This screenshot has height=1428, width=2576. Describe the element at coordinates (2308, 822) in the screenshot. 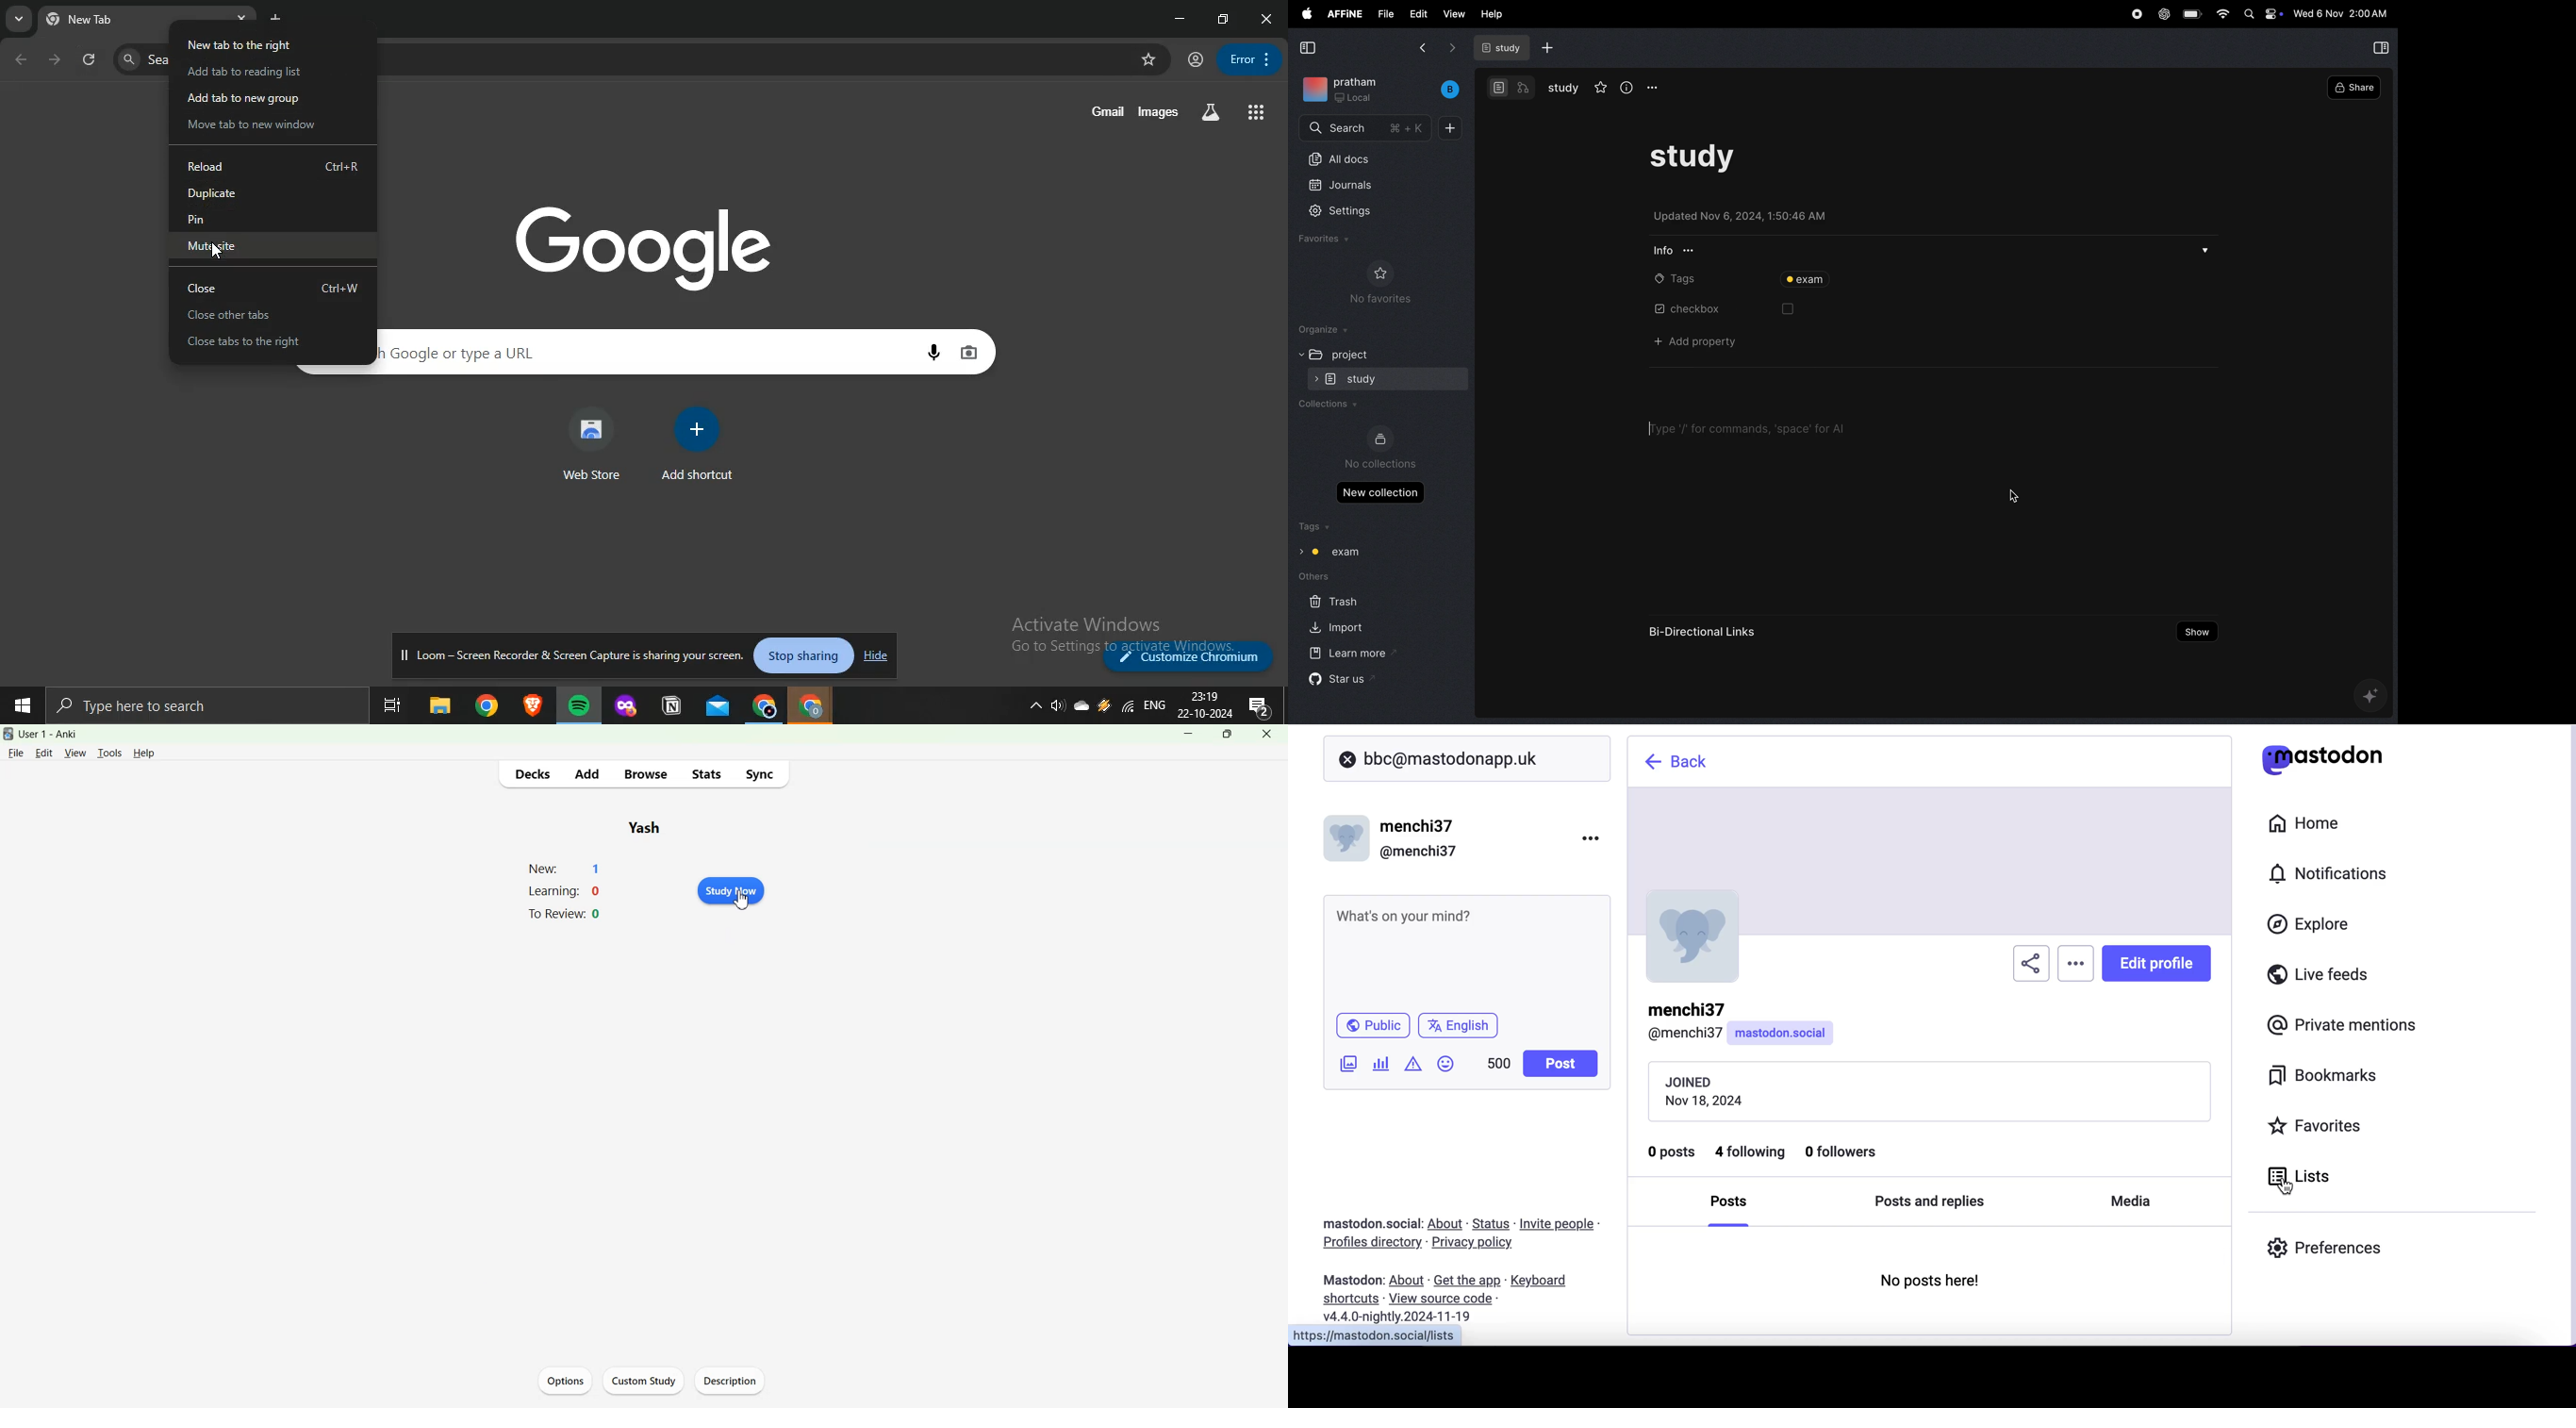

I see `home` at that location.